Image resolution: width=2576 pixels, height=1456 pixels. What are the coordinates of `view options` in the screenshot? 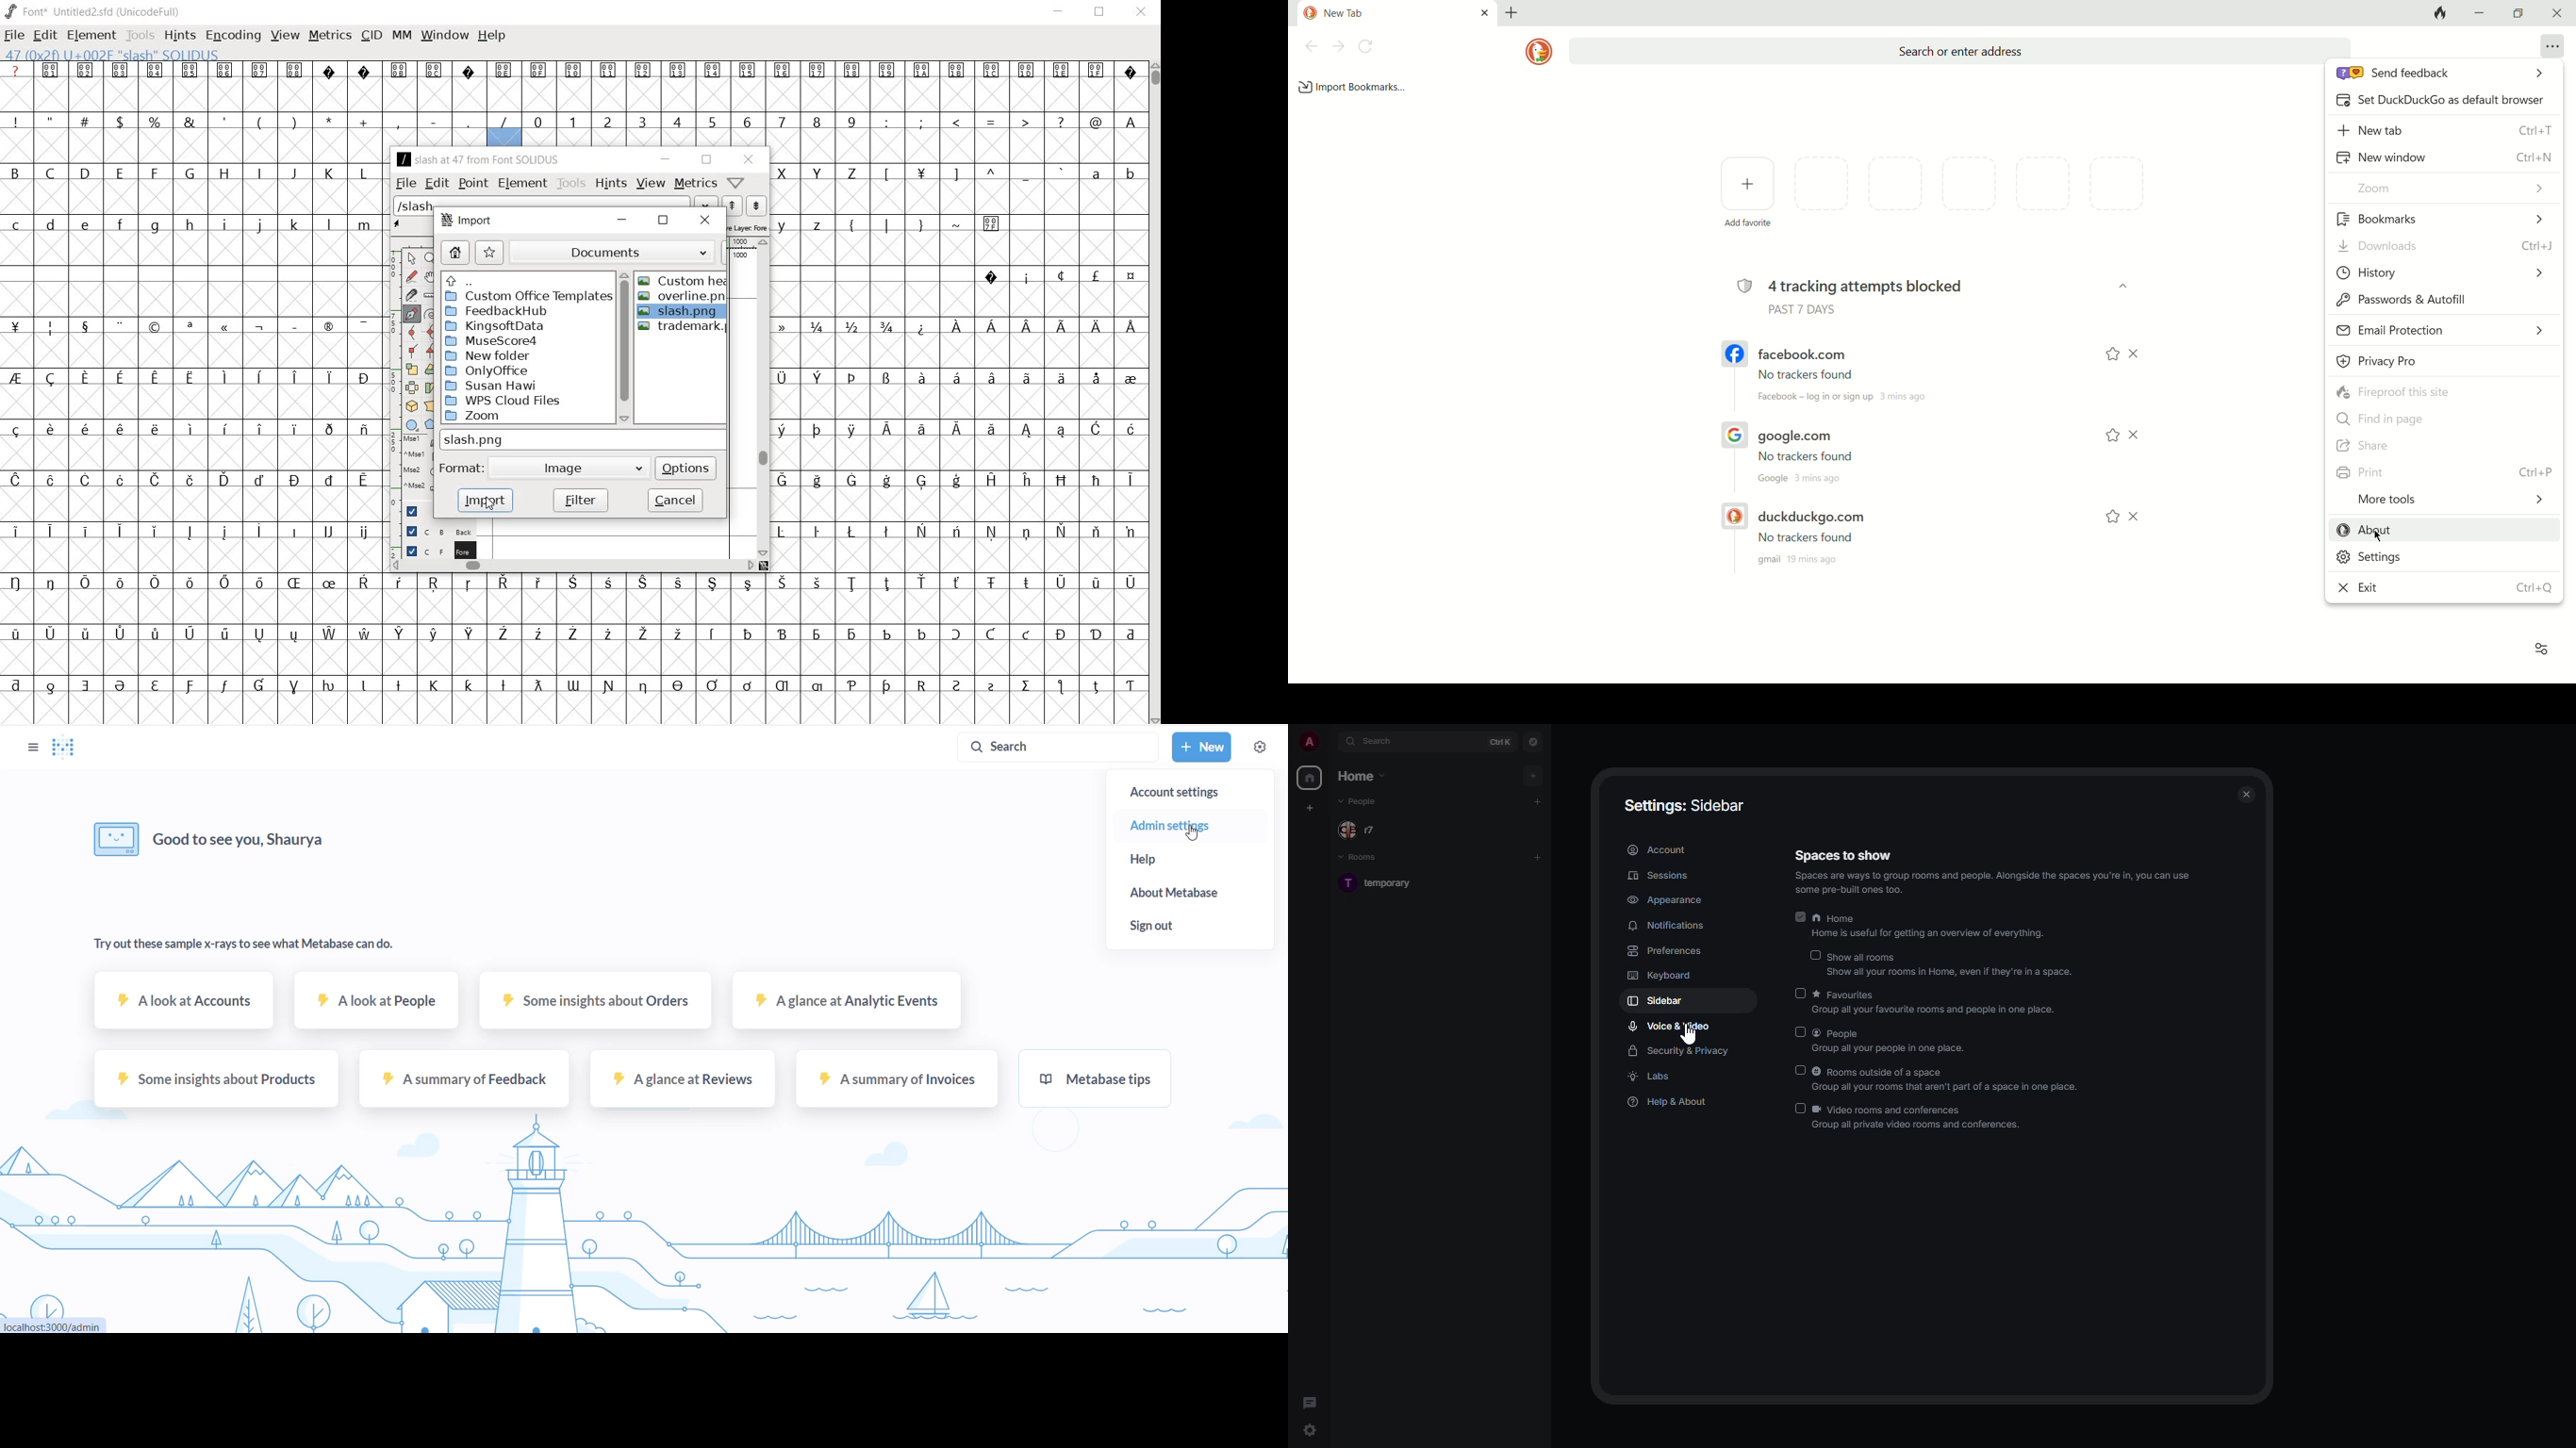 It's located at (2541, 647).